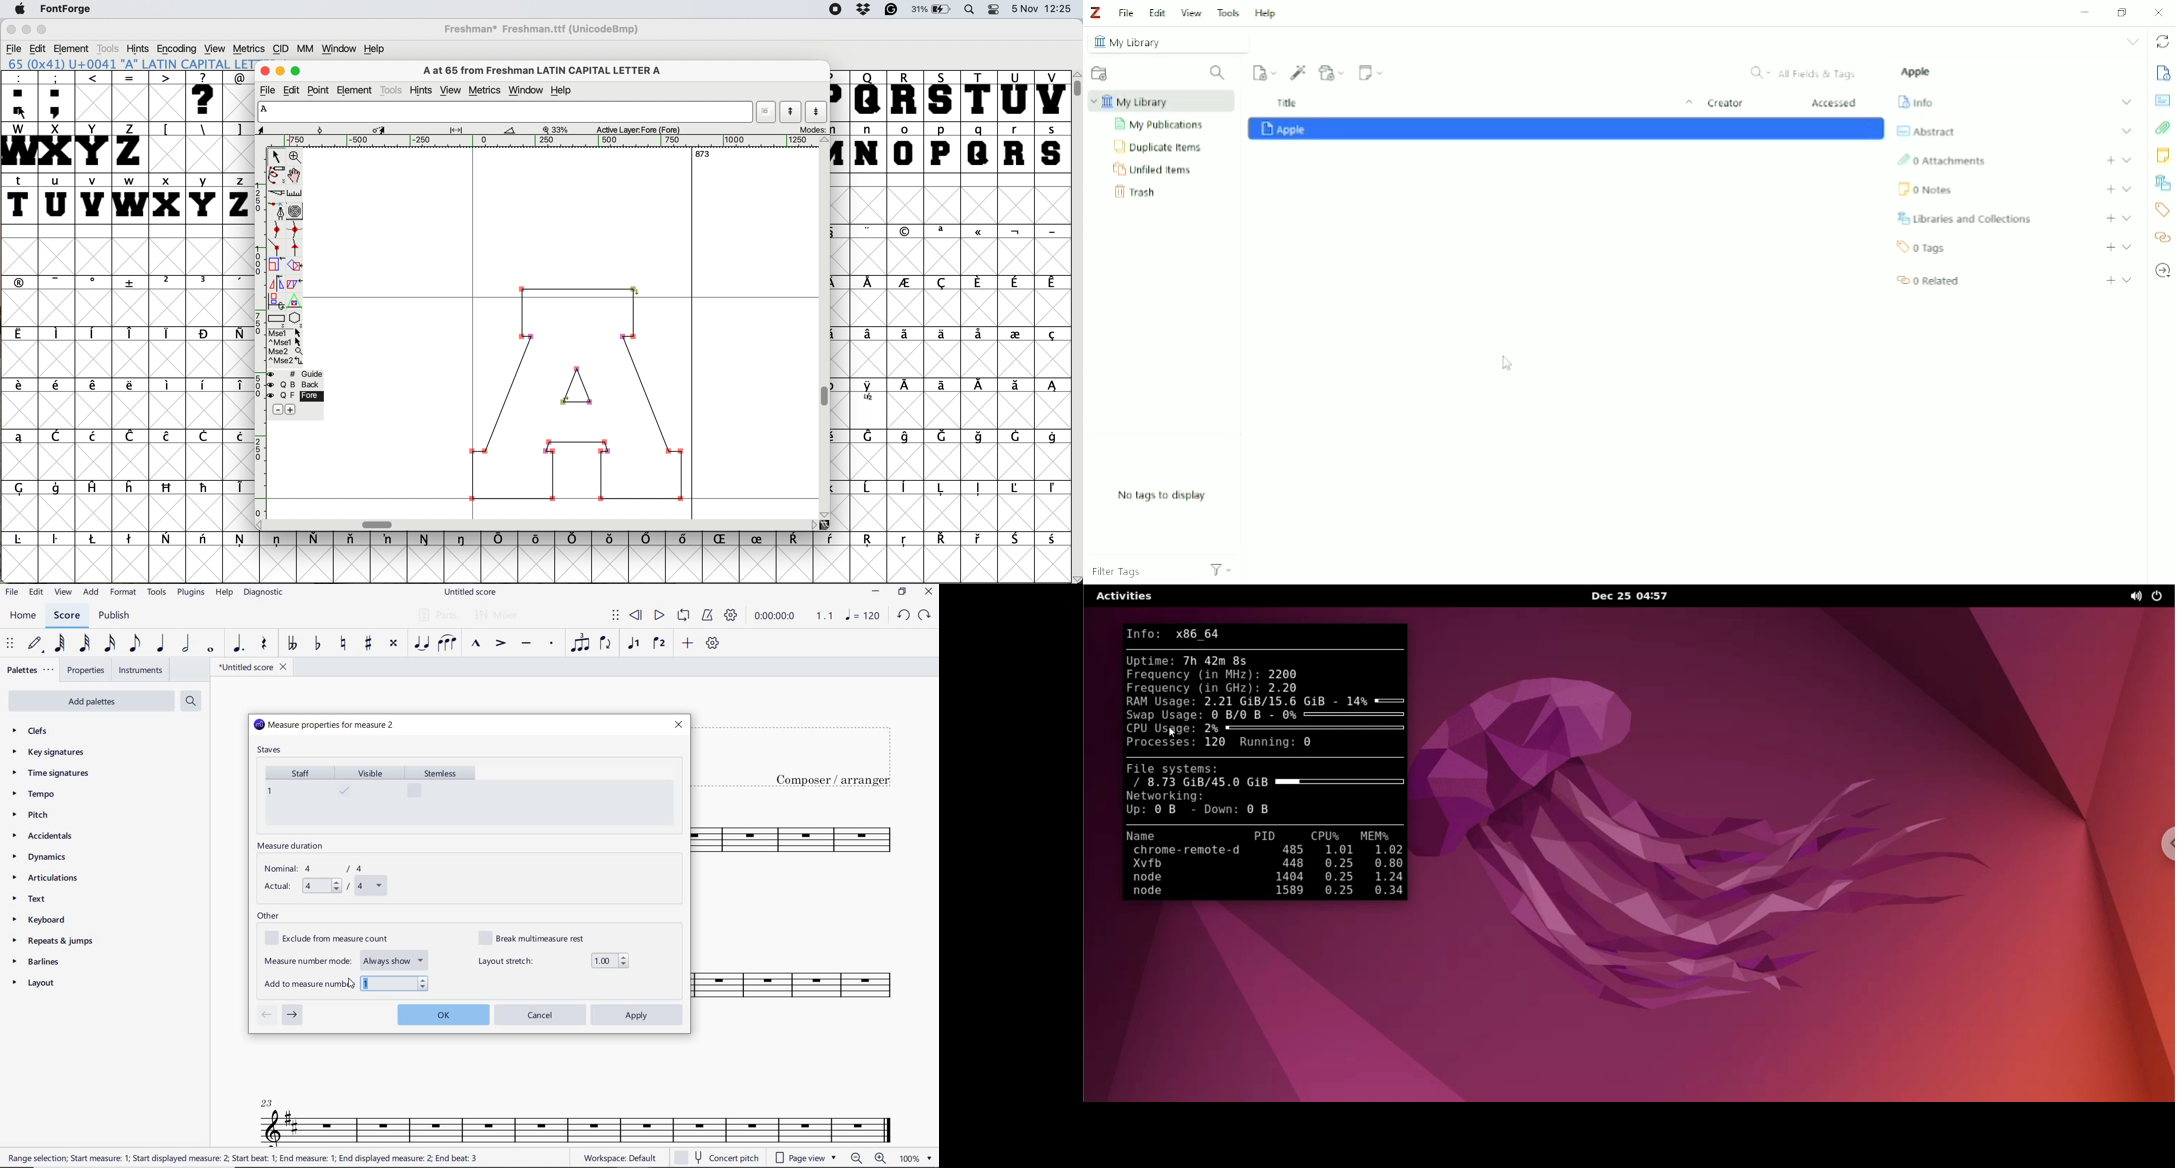 This screenshot has width=2184, height=1176. I want to click on \, so click(203, 129).